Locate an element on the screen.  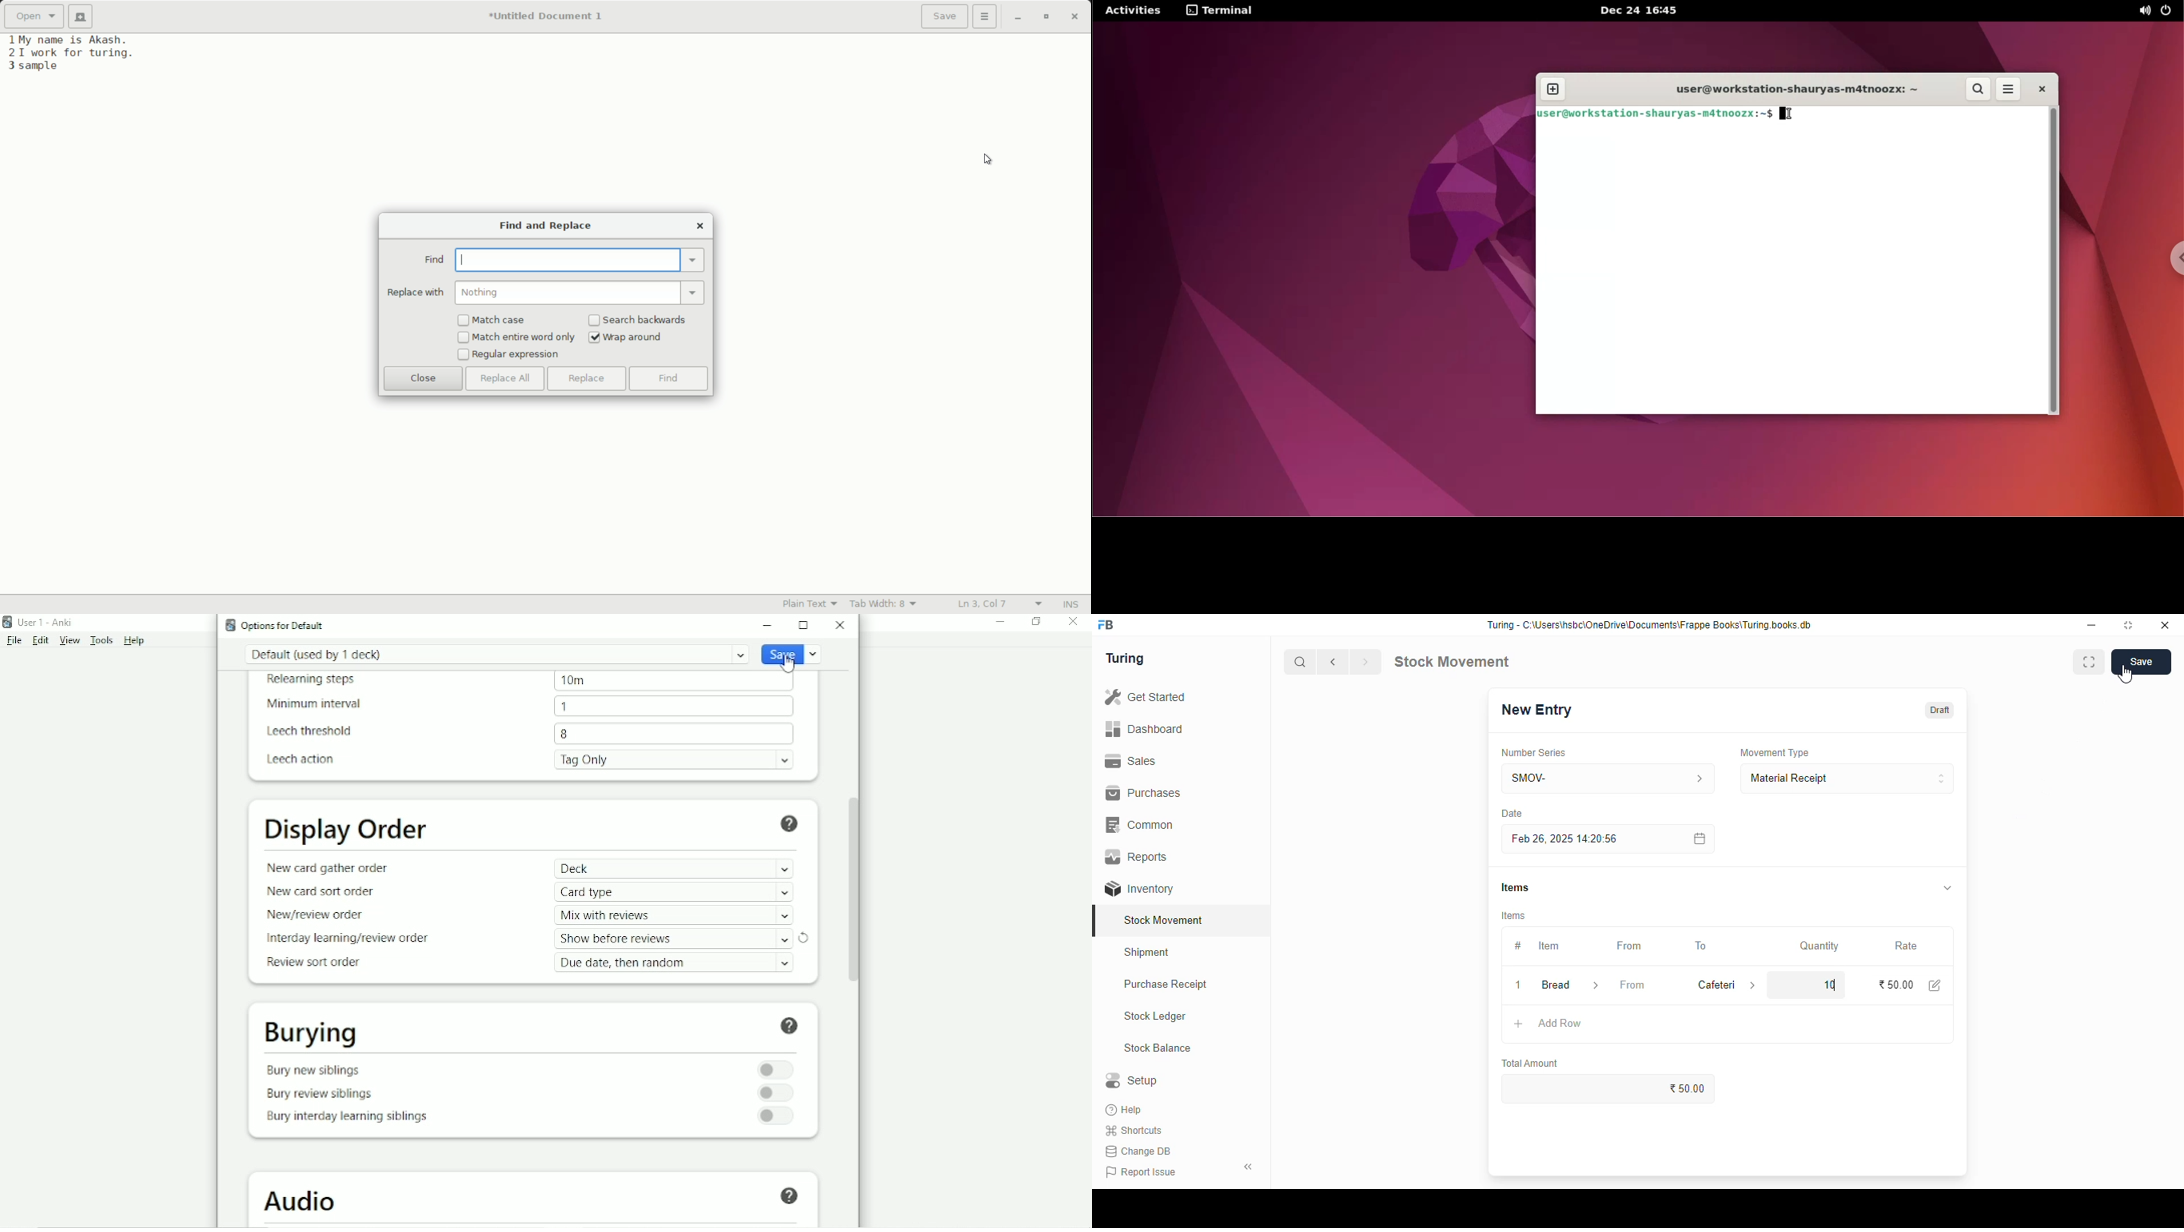
minimize is located at coordinates (2091, 626).